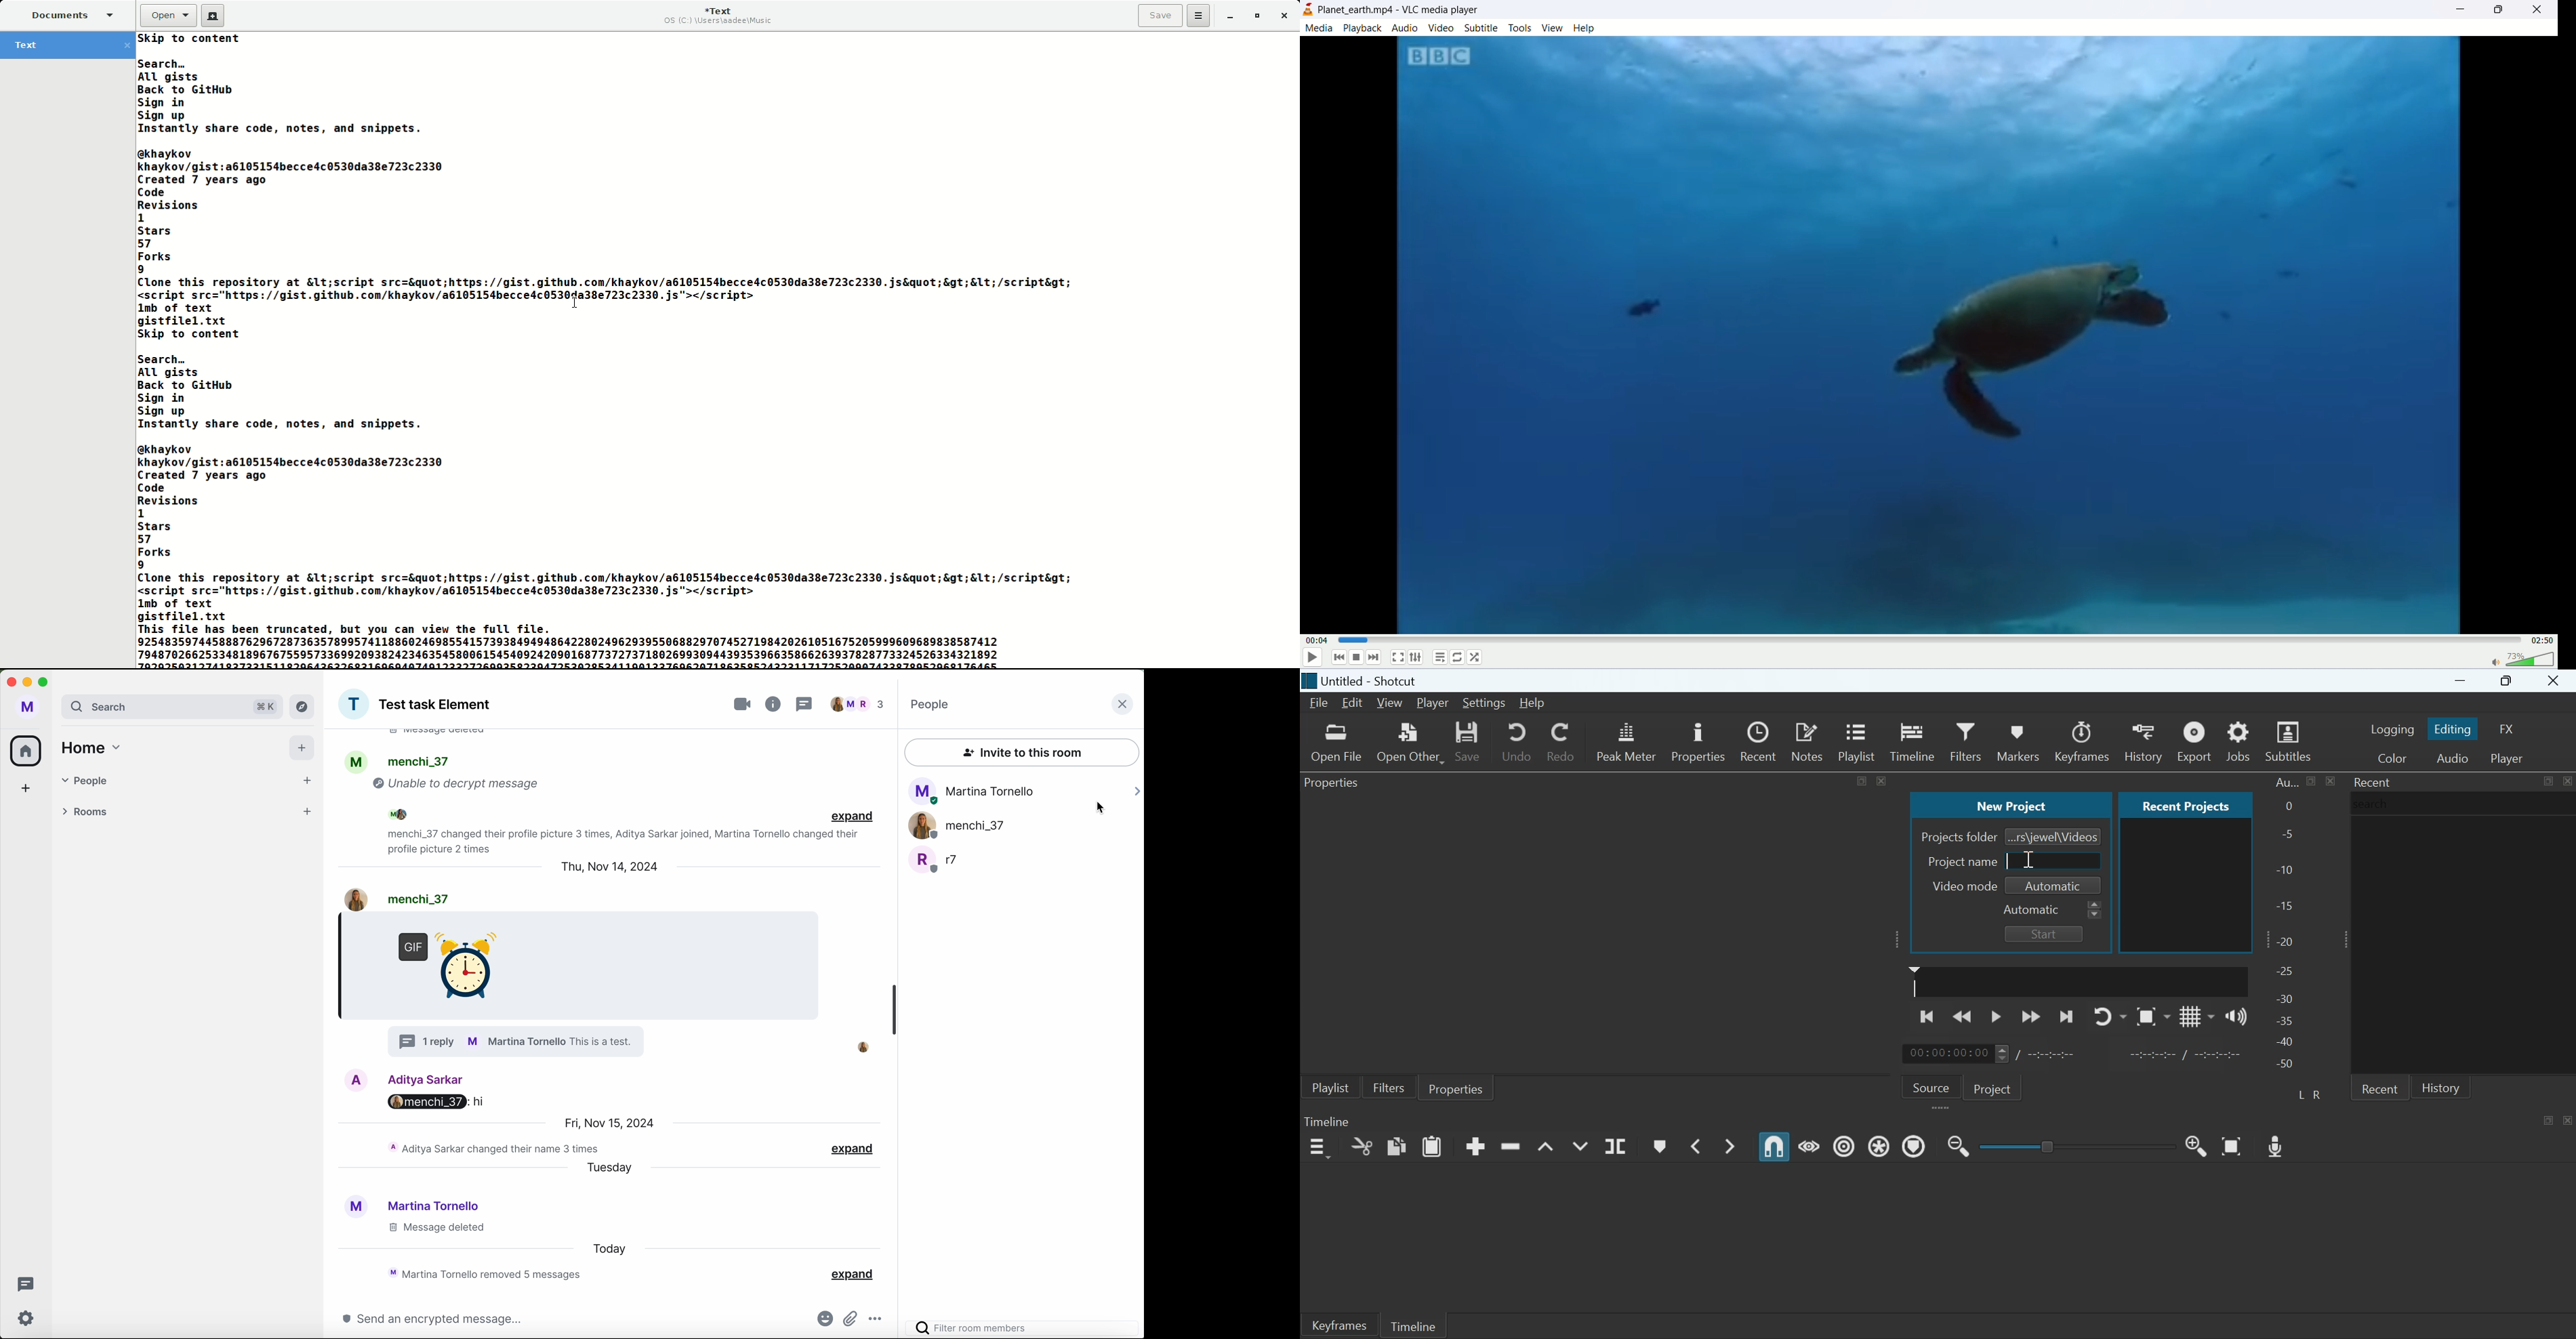 This screenshot has height=1344, width=2576. Describe the element at coordinates (1915, 981) in the screenshot. I see `Playhead` at that location.